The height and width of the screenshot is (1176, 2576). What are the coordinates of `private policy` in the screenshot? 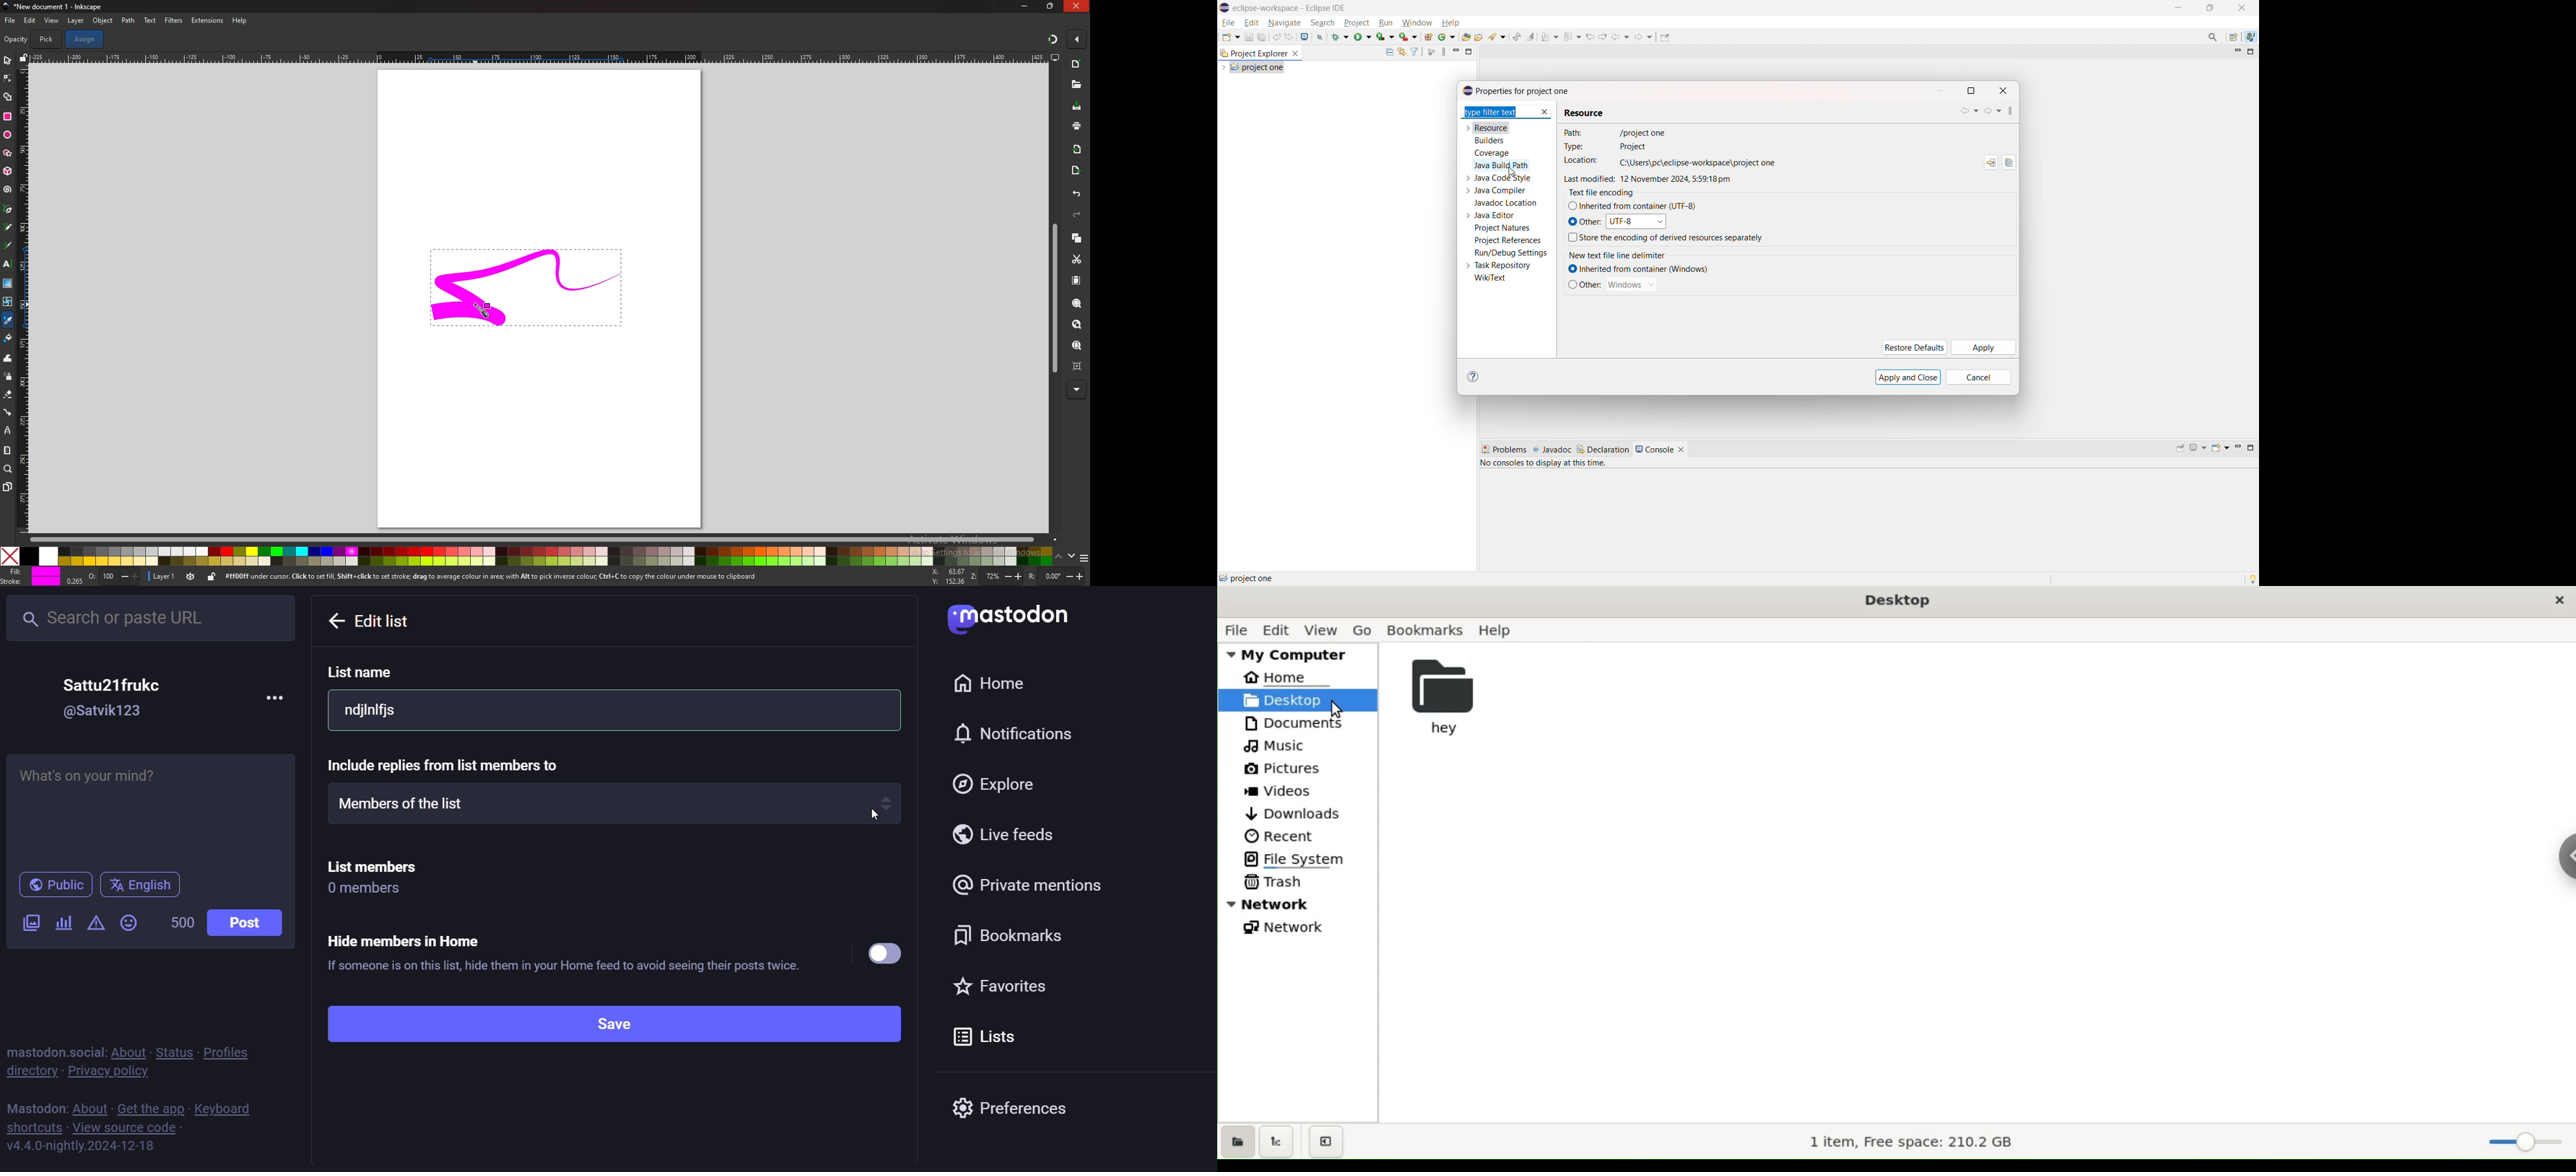 It's located at (112, 1072).